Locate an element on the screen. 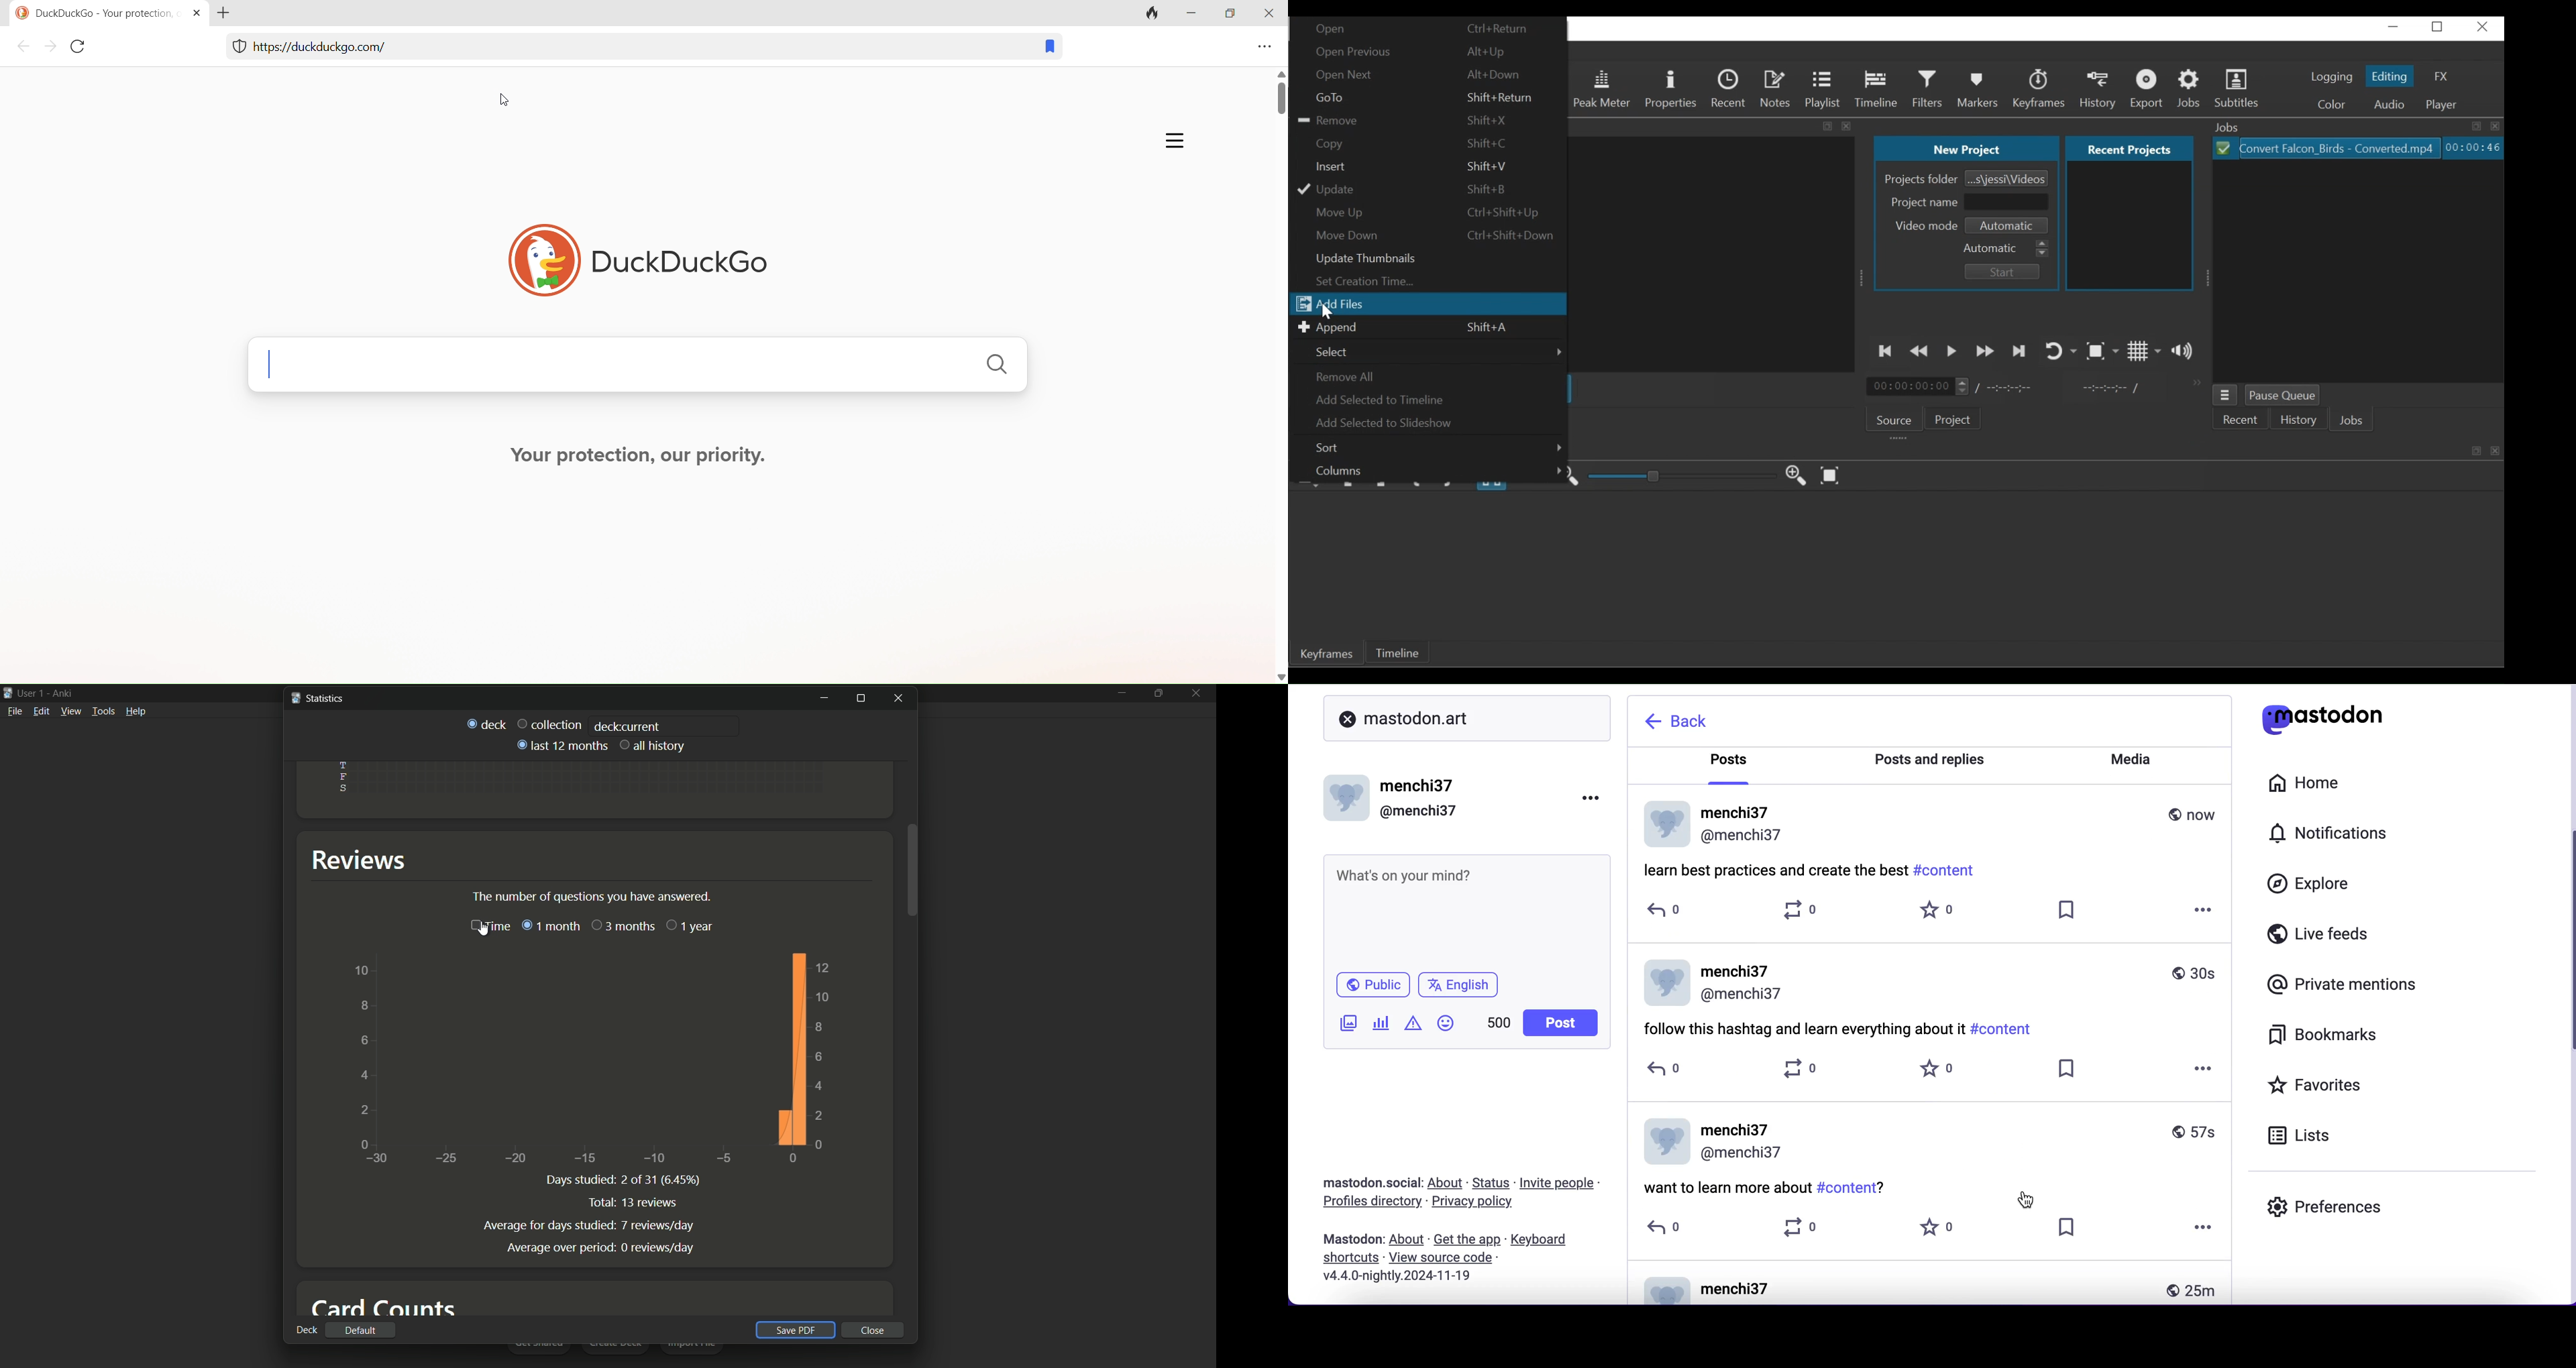 The width and height of the screenshot is (2576, 1372). about is located at coordinates (1447, 1184).